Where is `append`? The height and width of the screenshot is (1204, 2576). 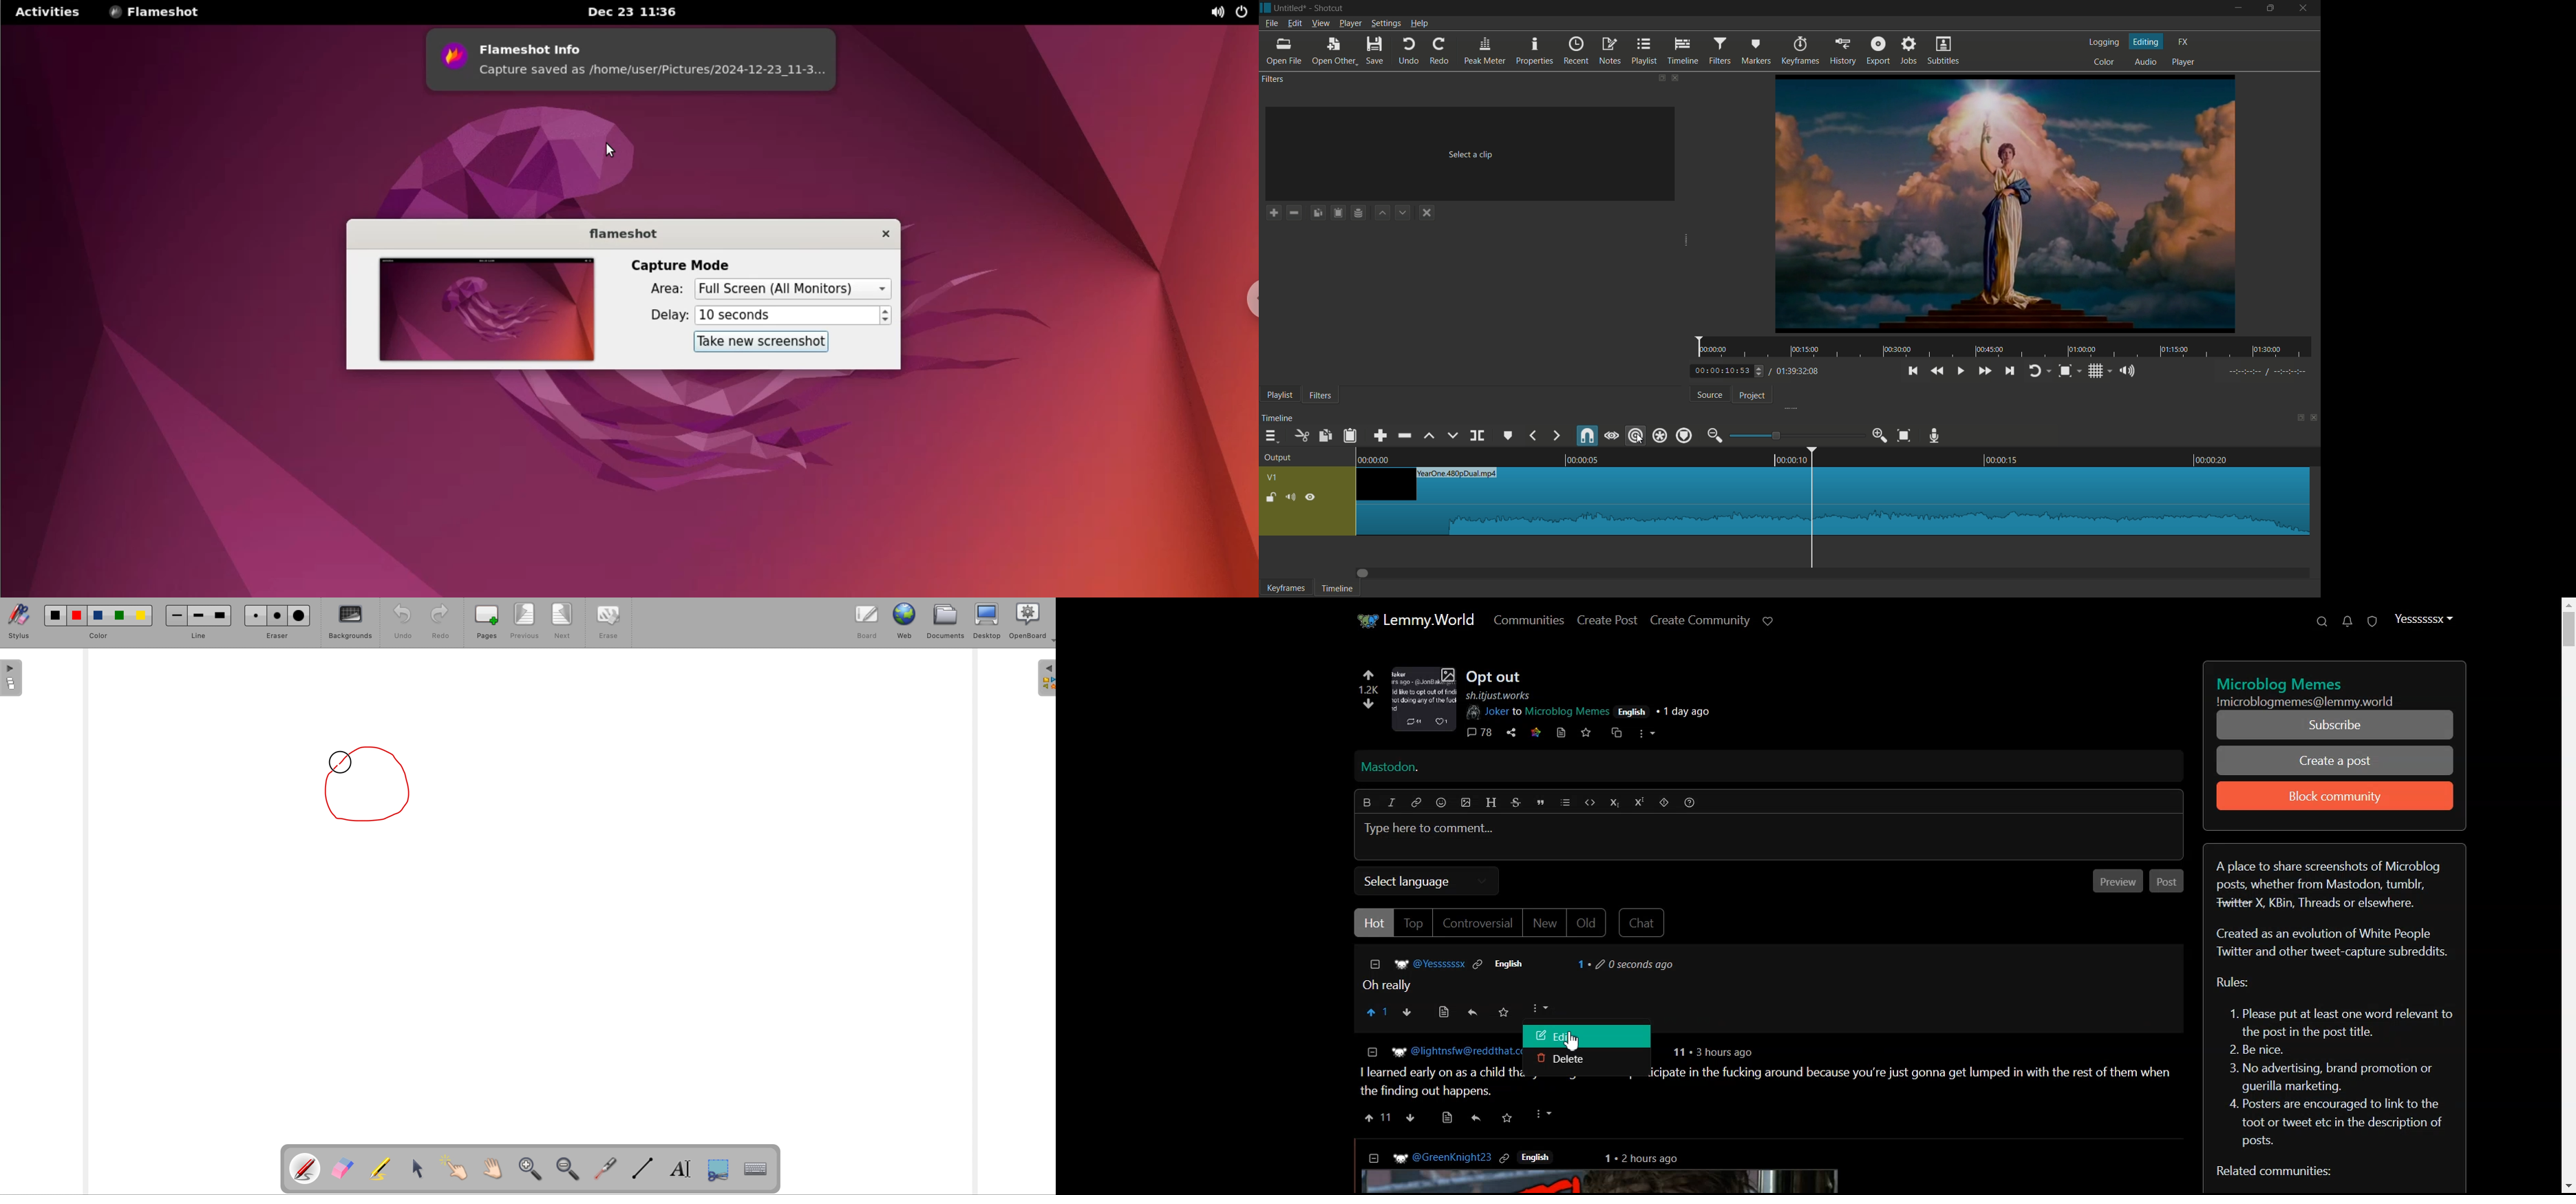 append is located at coordinates (1380, 435).